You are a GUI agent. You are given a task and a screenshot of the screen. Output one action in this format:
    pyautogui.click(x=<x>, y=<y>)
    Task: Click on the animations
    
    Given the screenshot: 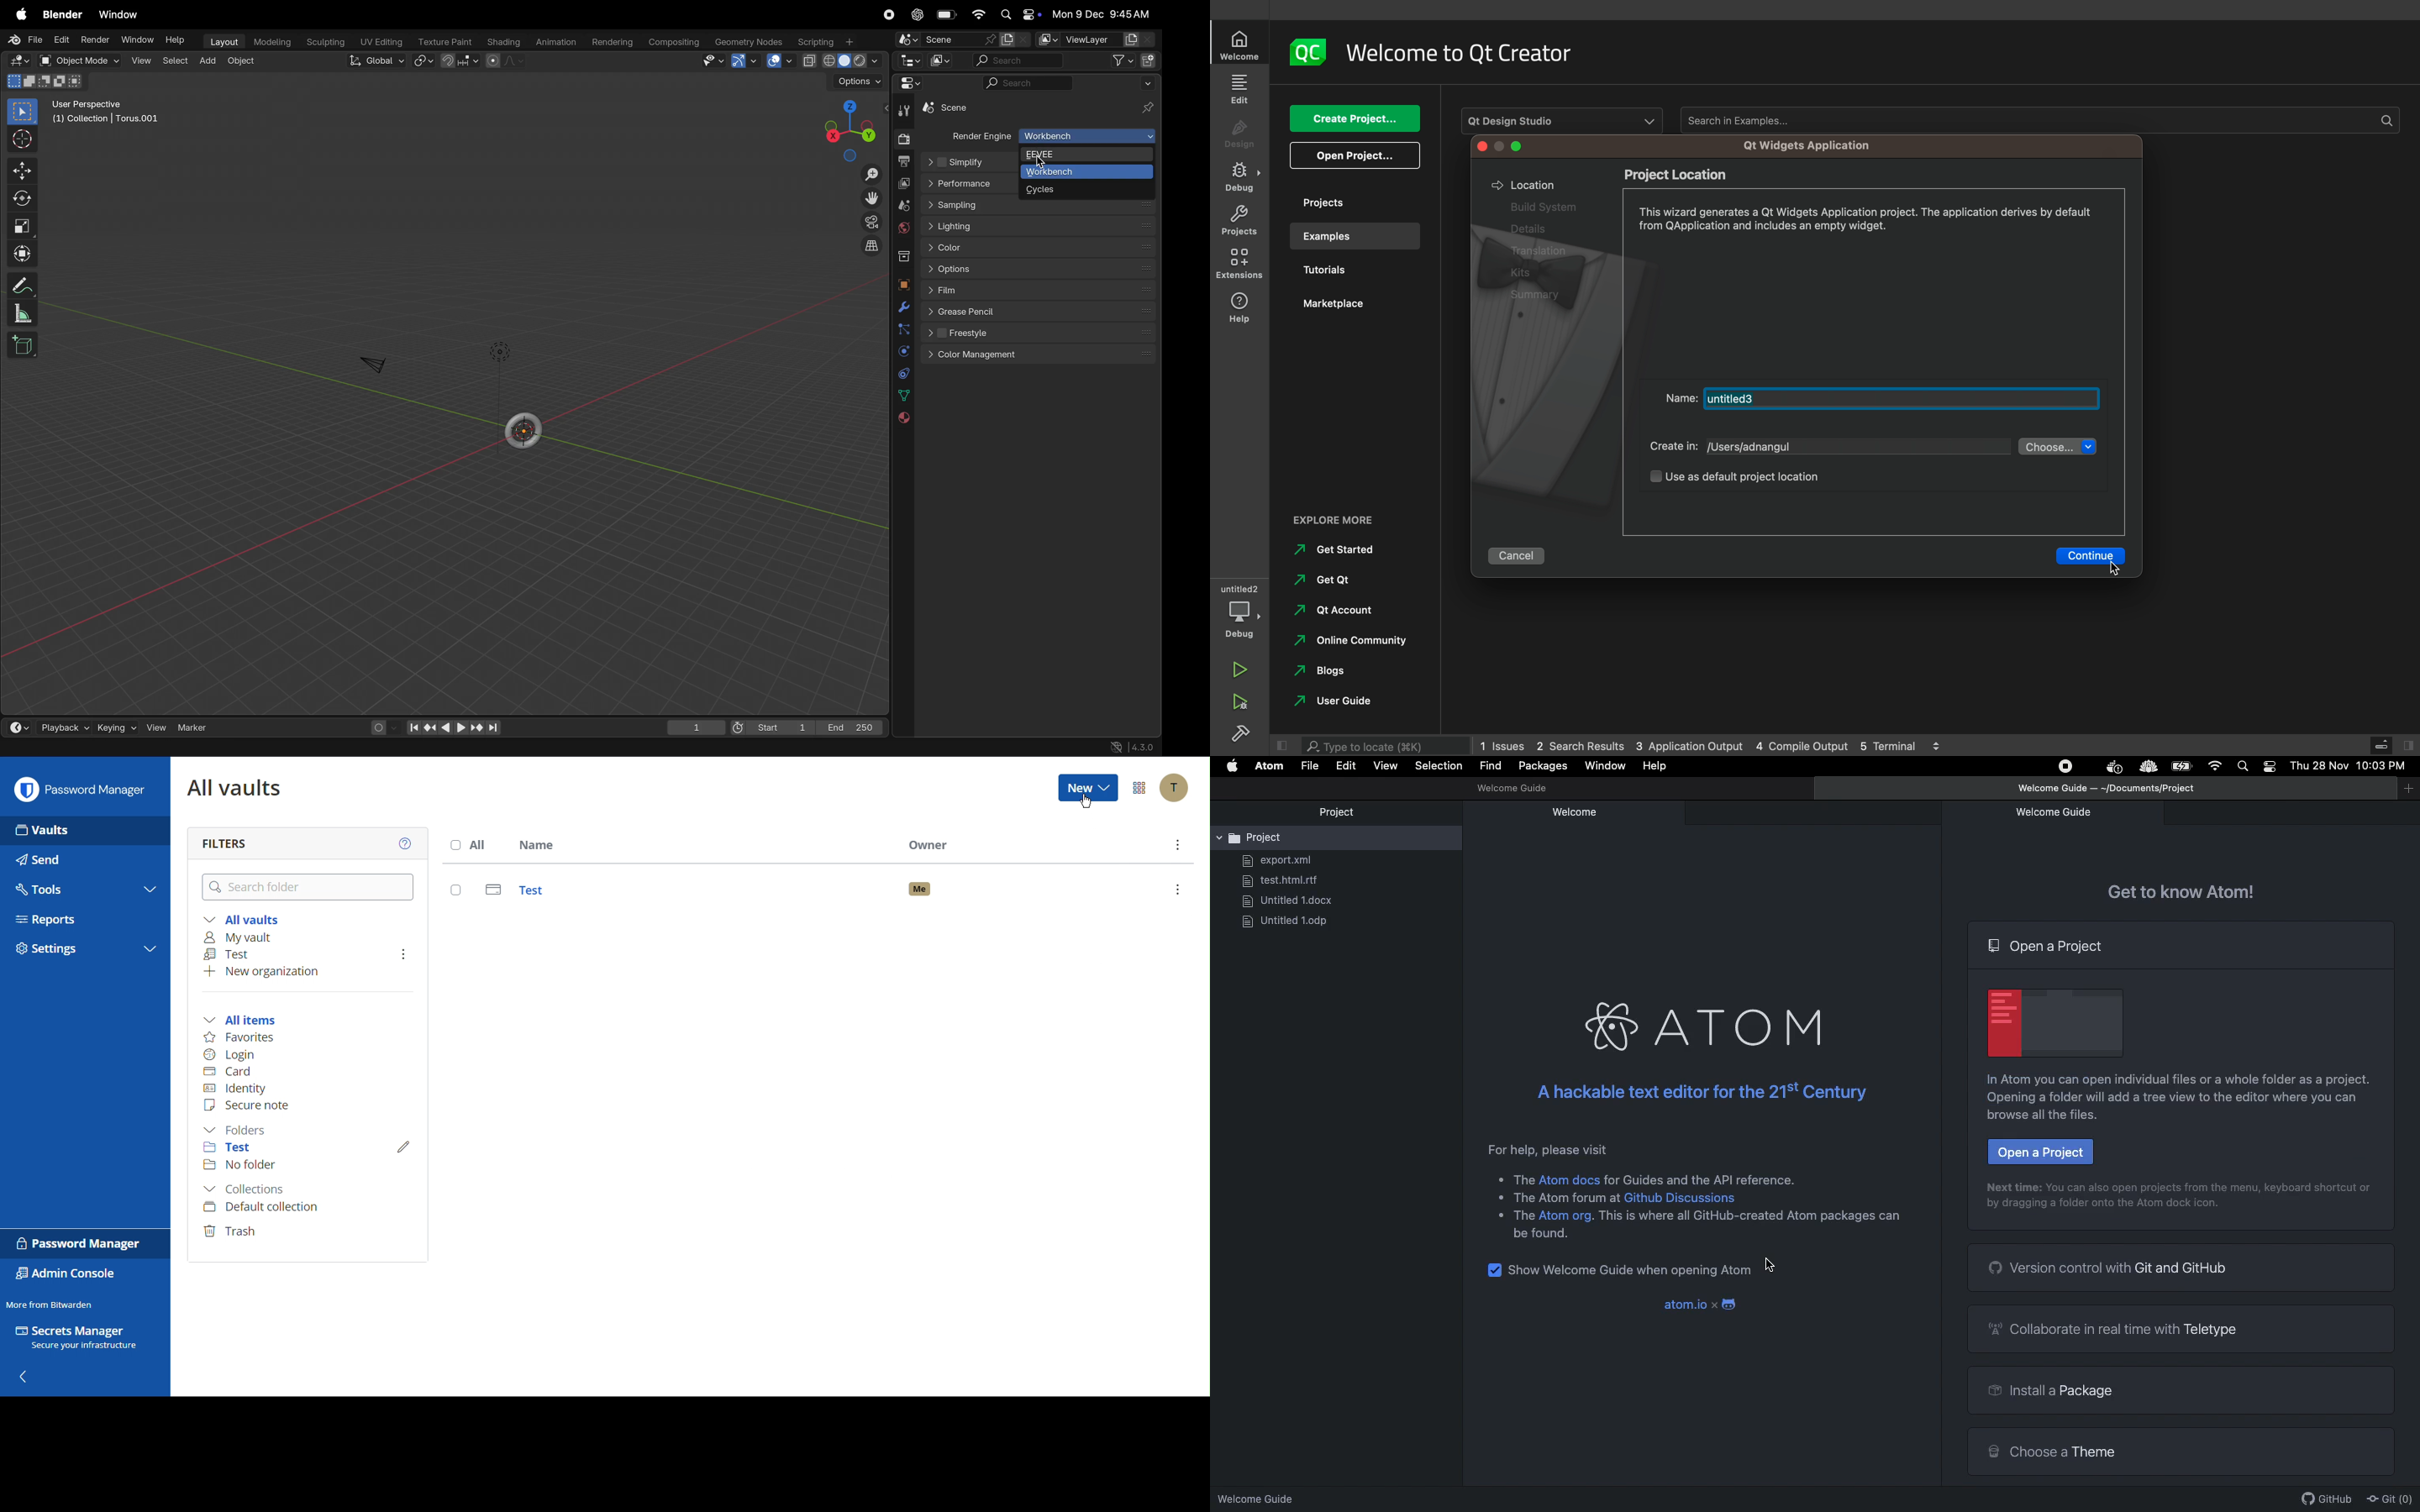 What is the action you would take?
    pyautogui.click(x=558, y=40)
    